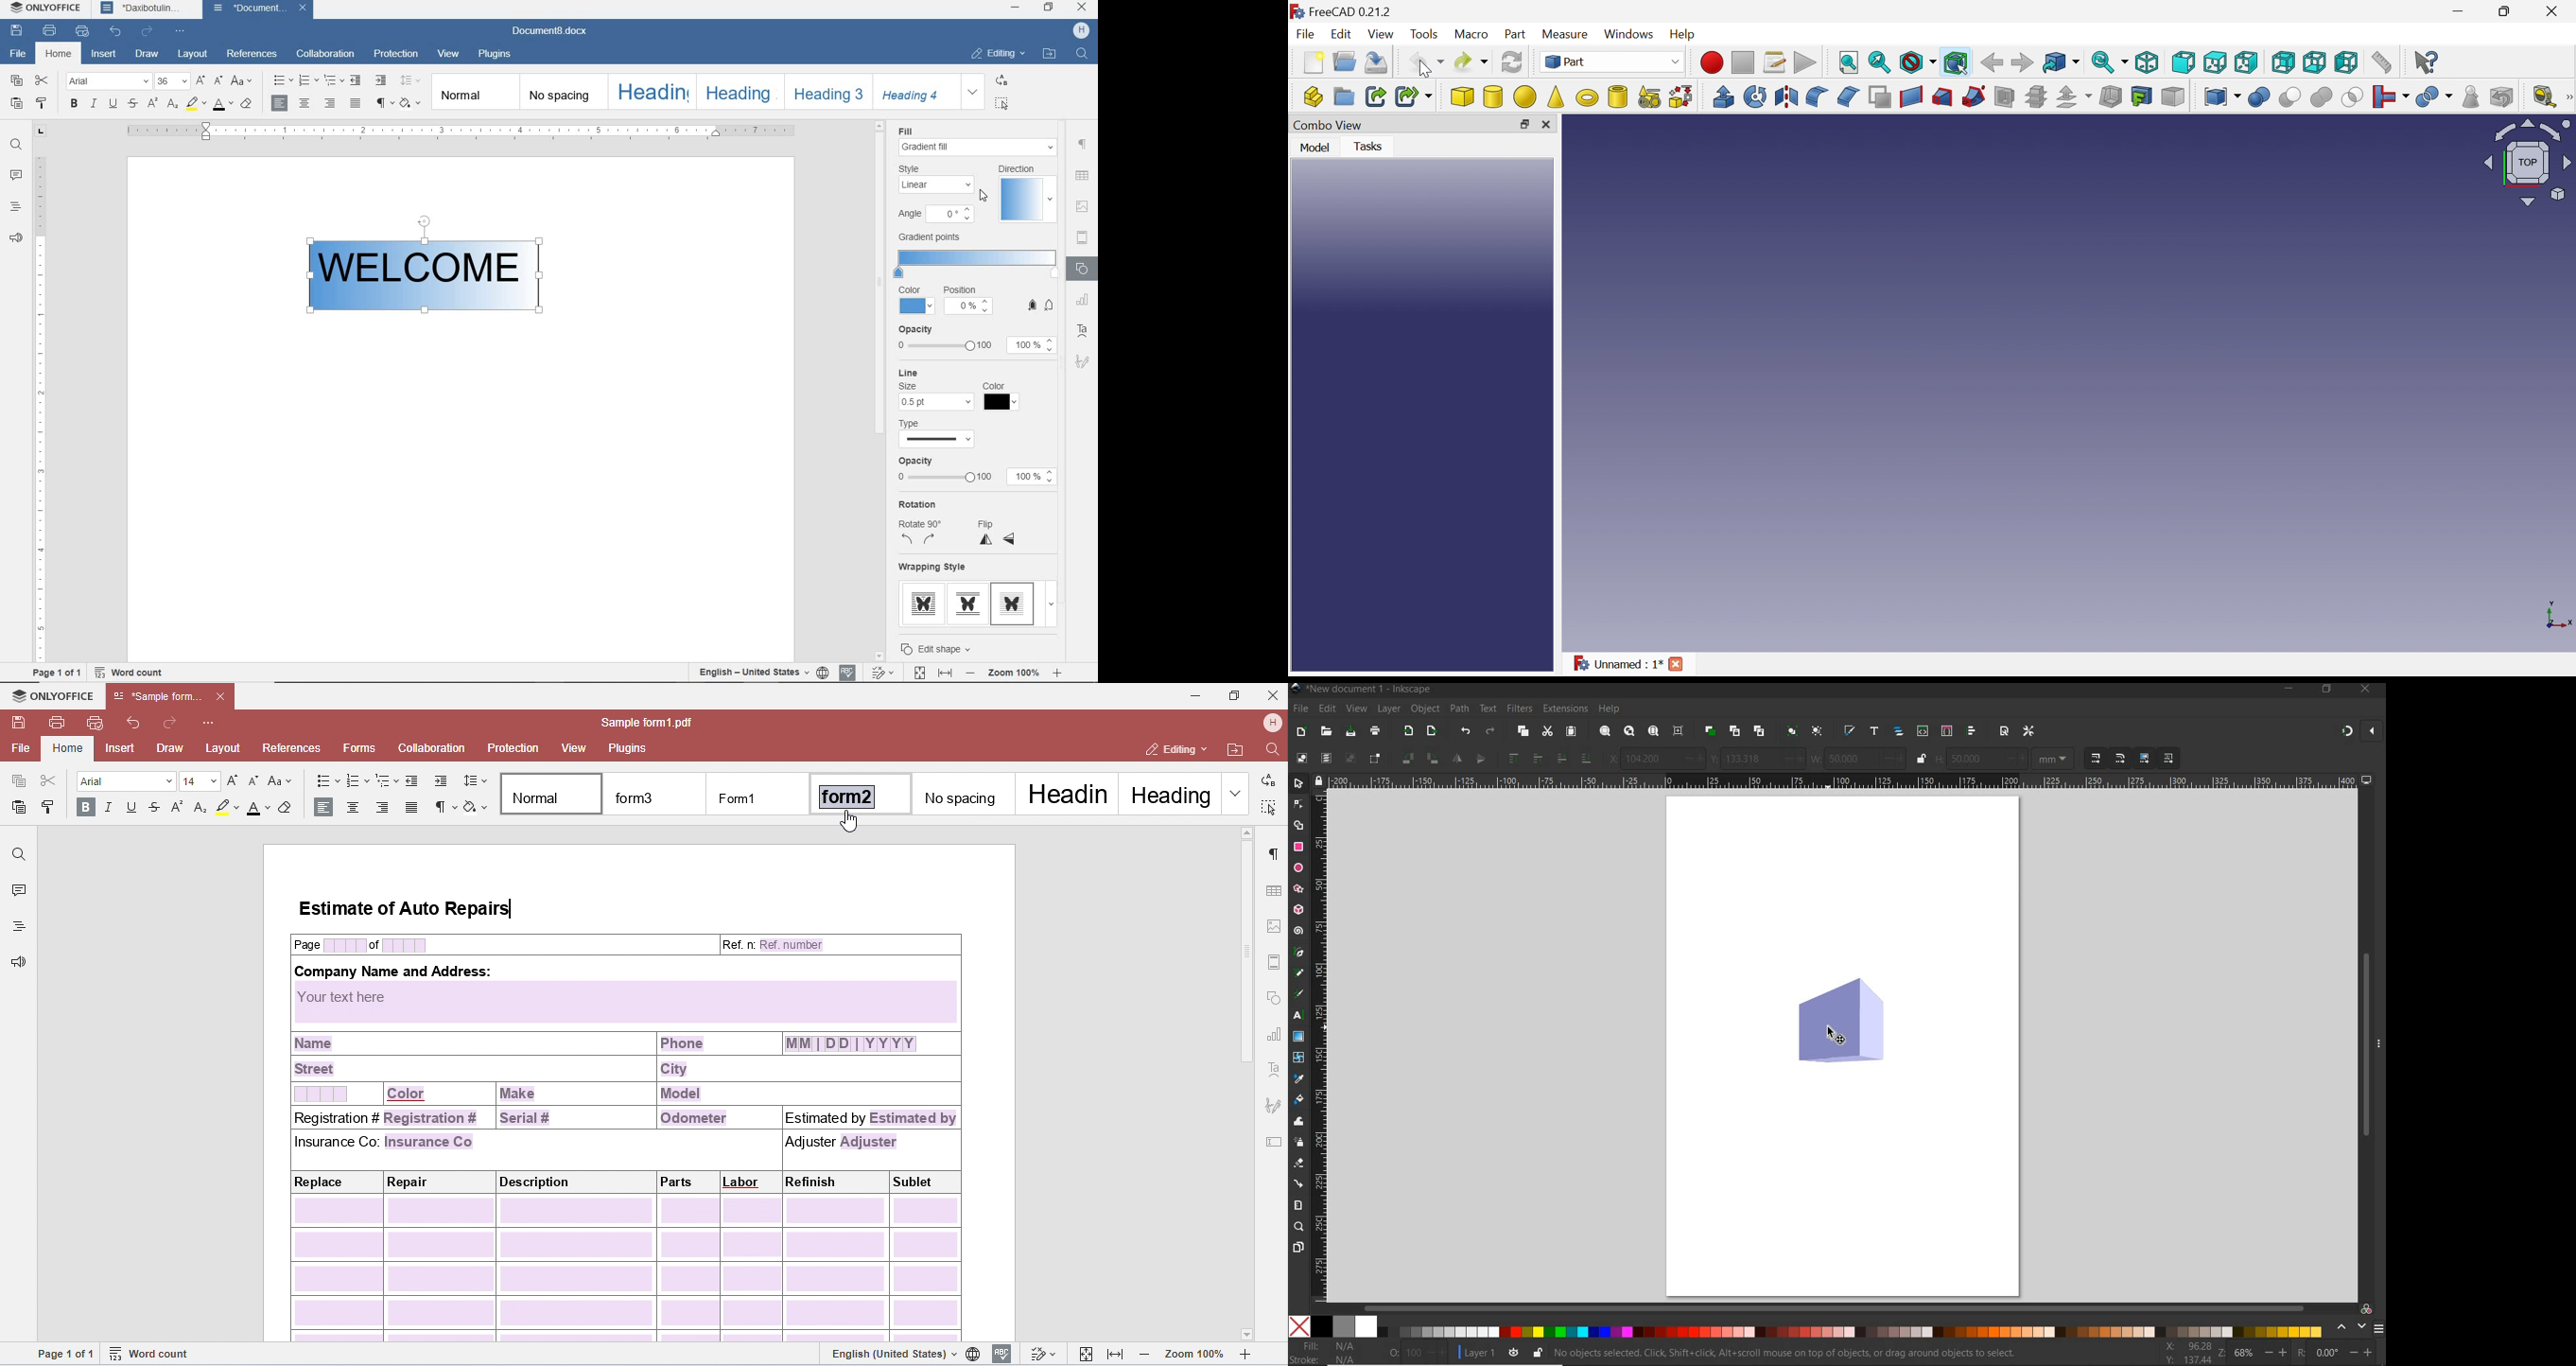 This screenshot has height=1372, width=2576. What do you see at coordinates (2347, 62) in the screenshot?
I see `Left` at bounding box center [2347, 62].